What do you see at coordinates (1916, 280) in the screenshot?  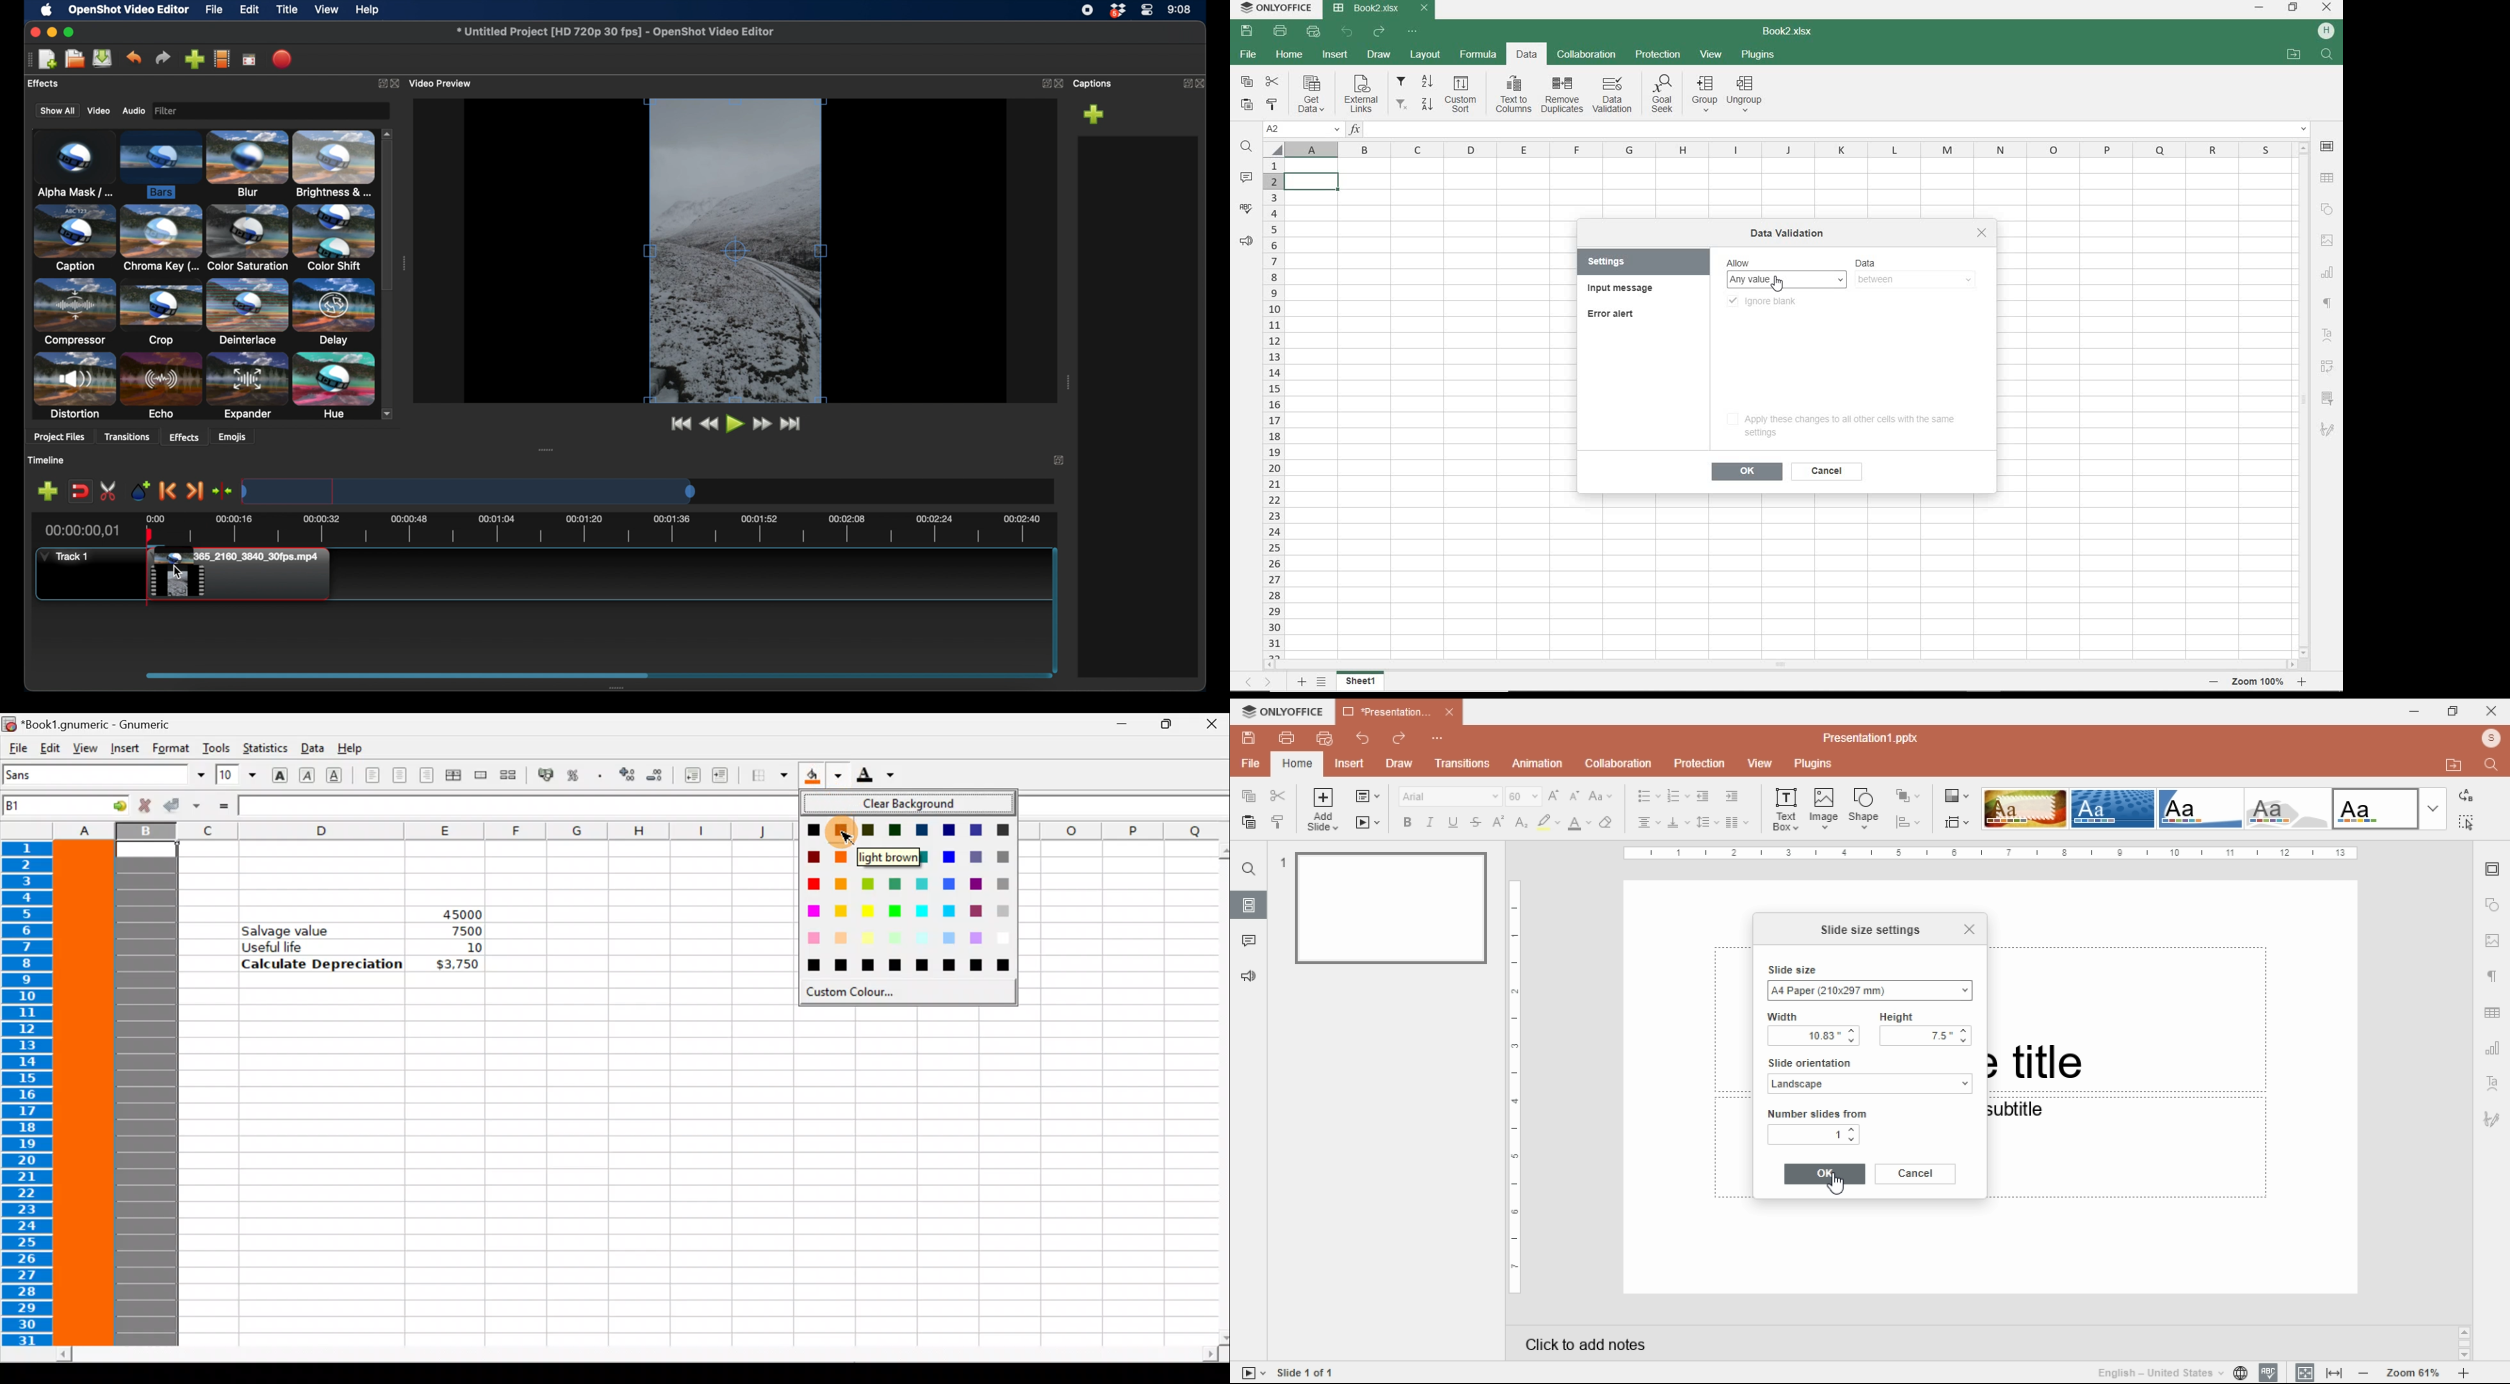 I see `BETWEEN` at bounding box center [1916, 280].